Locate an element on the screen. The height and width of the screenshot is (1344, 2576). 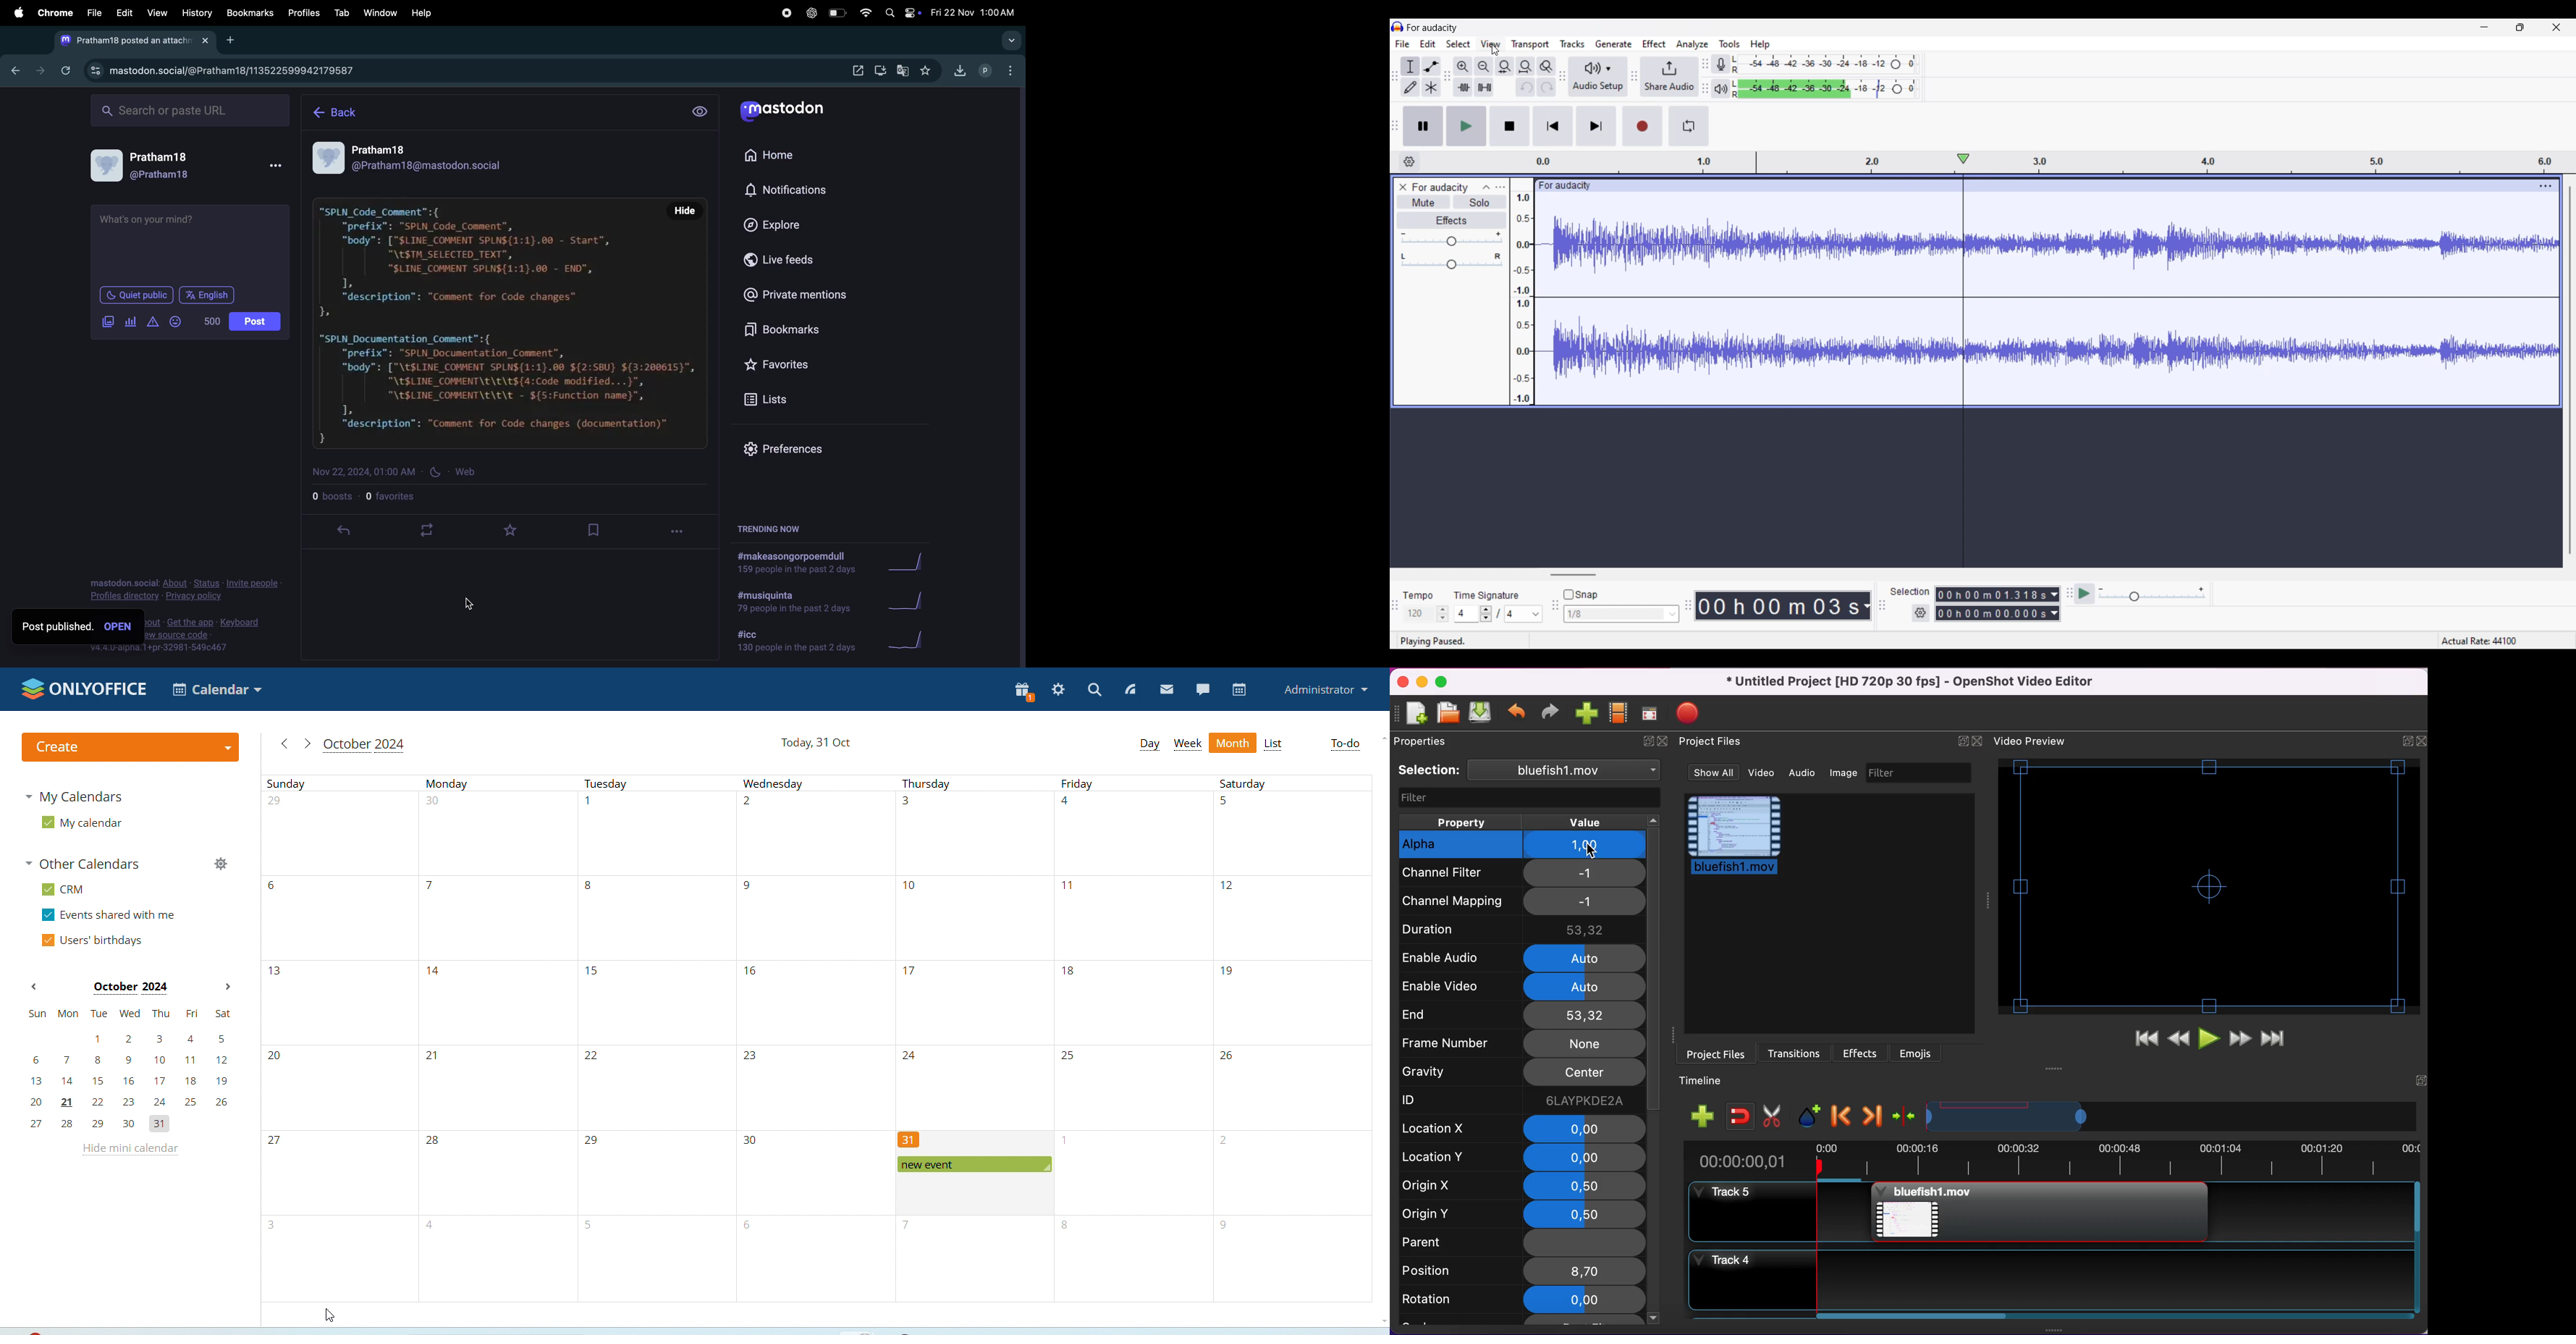
Undo is located at coordinates (1526, 87).